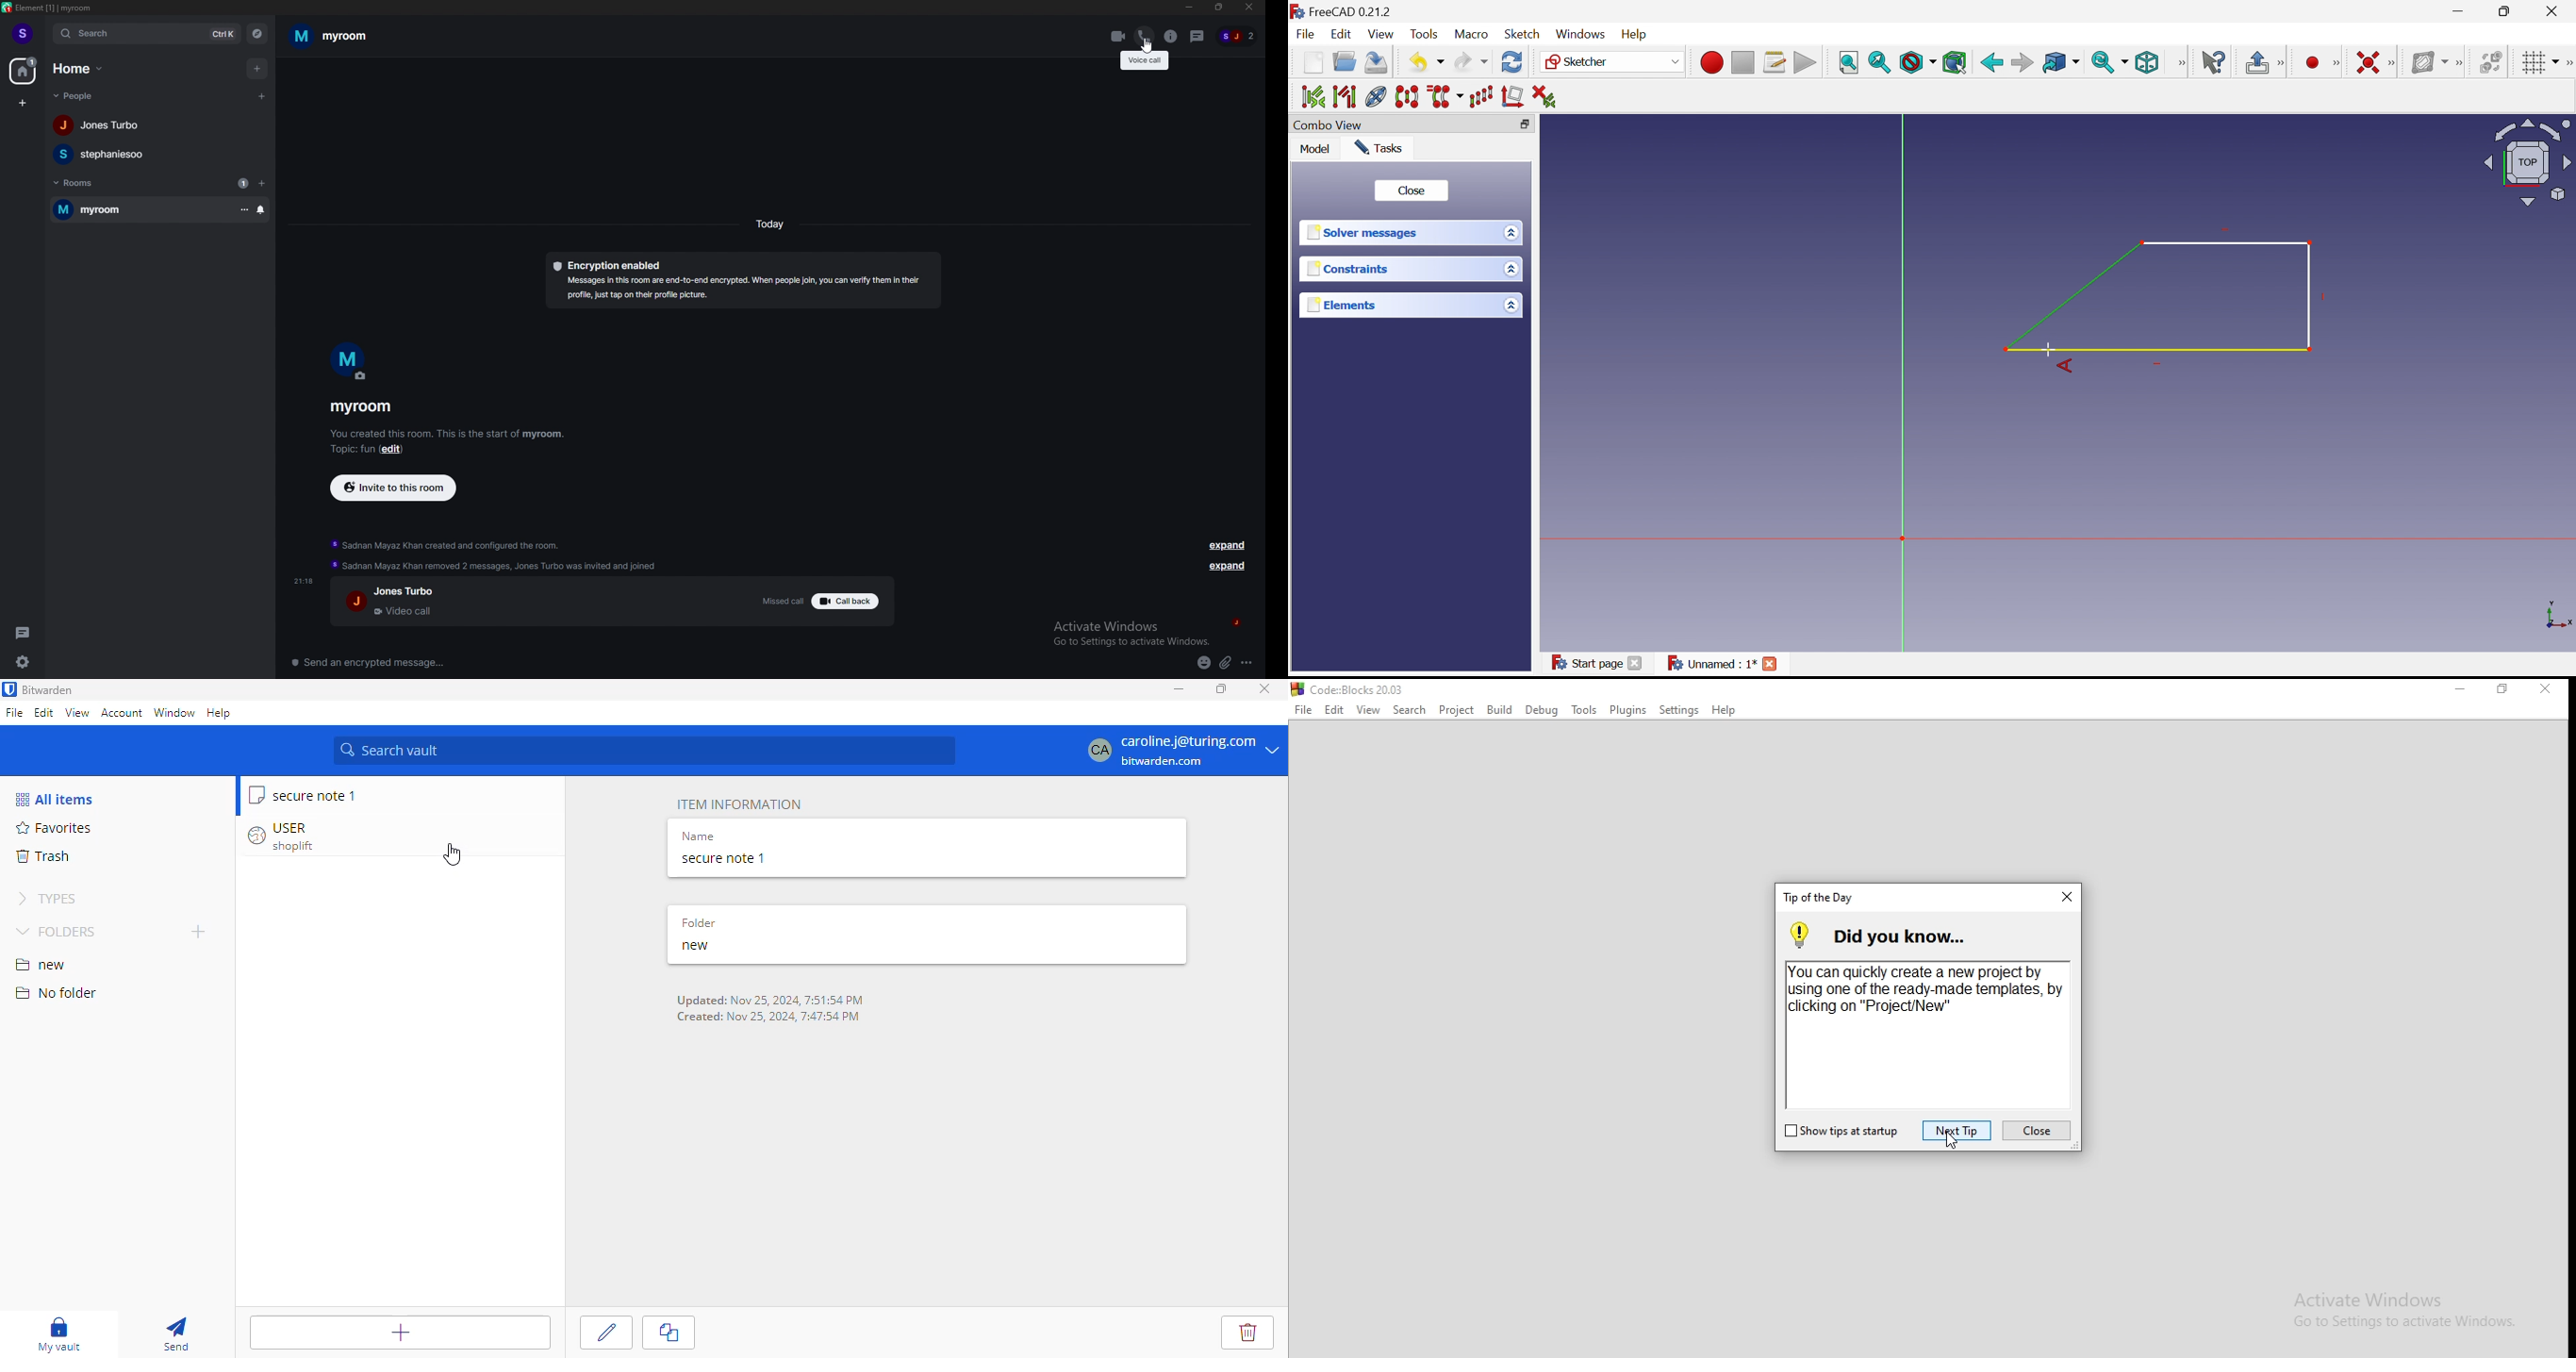 The width and height of the screenshot is (2576, 1372). What do you see at coordinates (2103, 62) in the screenshot?
I see `Sync view` at bounding box center [2103, 62].